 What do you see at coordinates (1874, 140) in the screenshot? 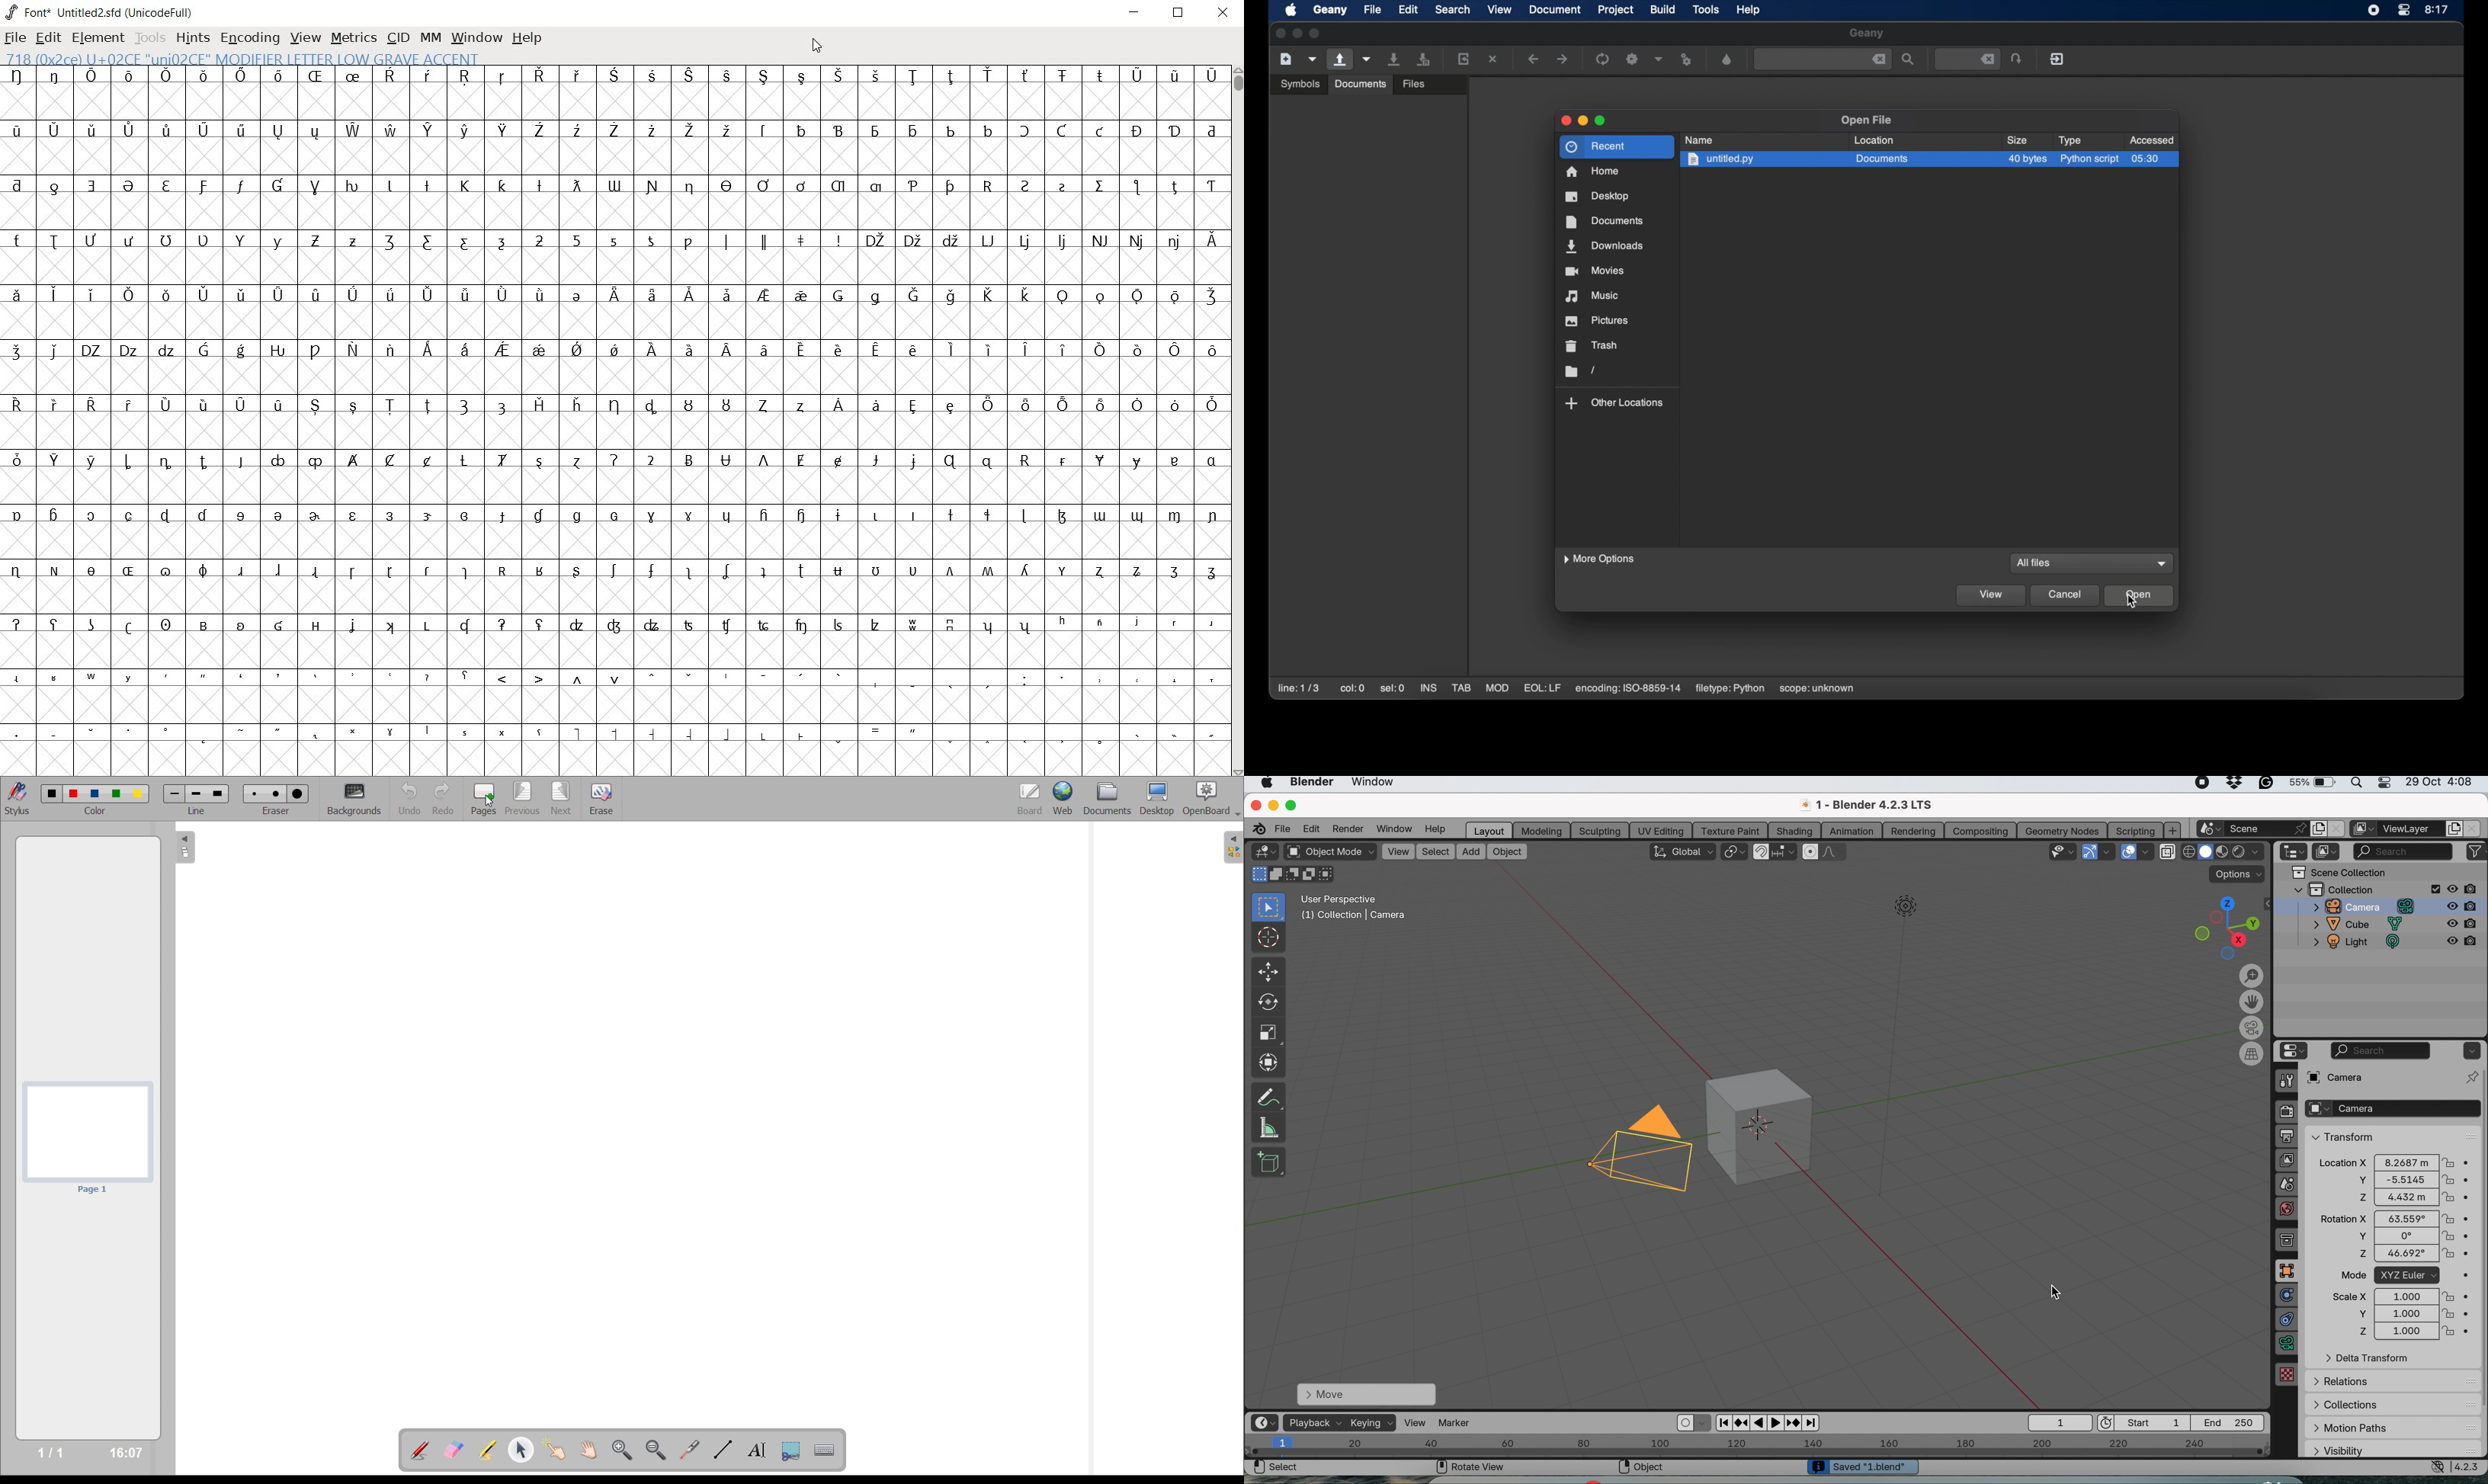
I see `location` at bounding box center [1874, 140].